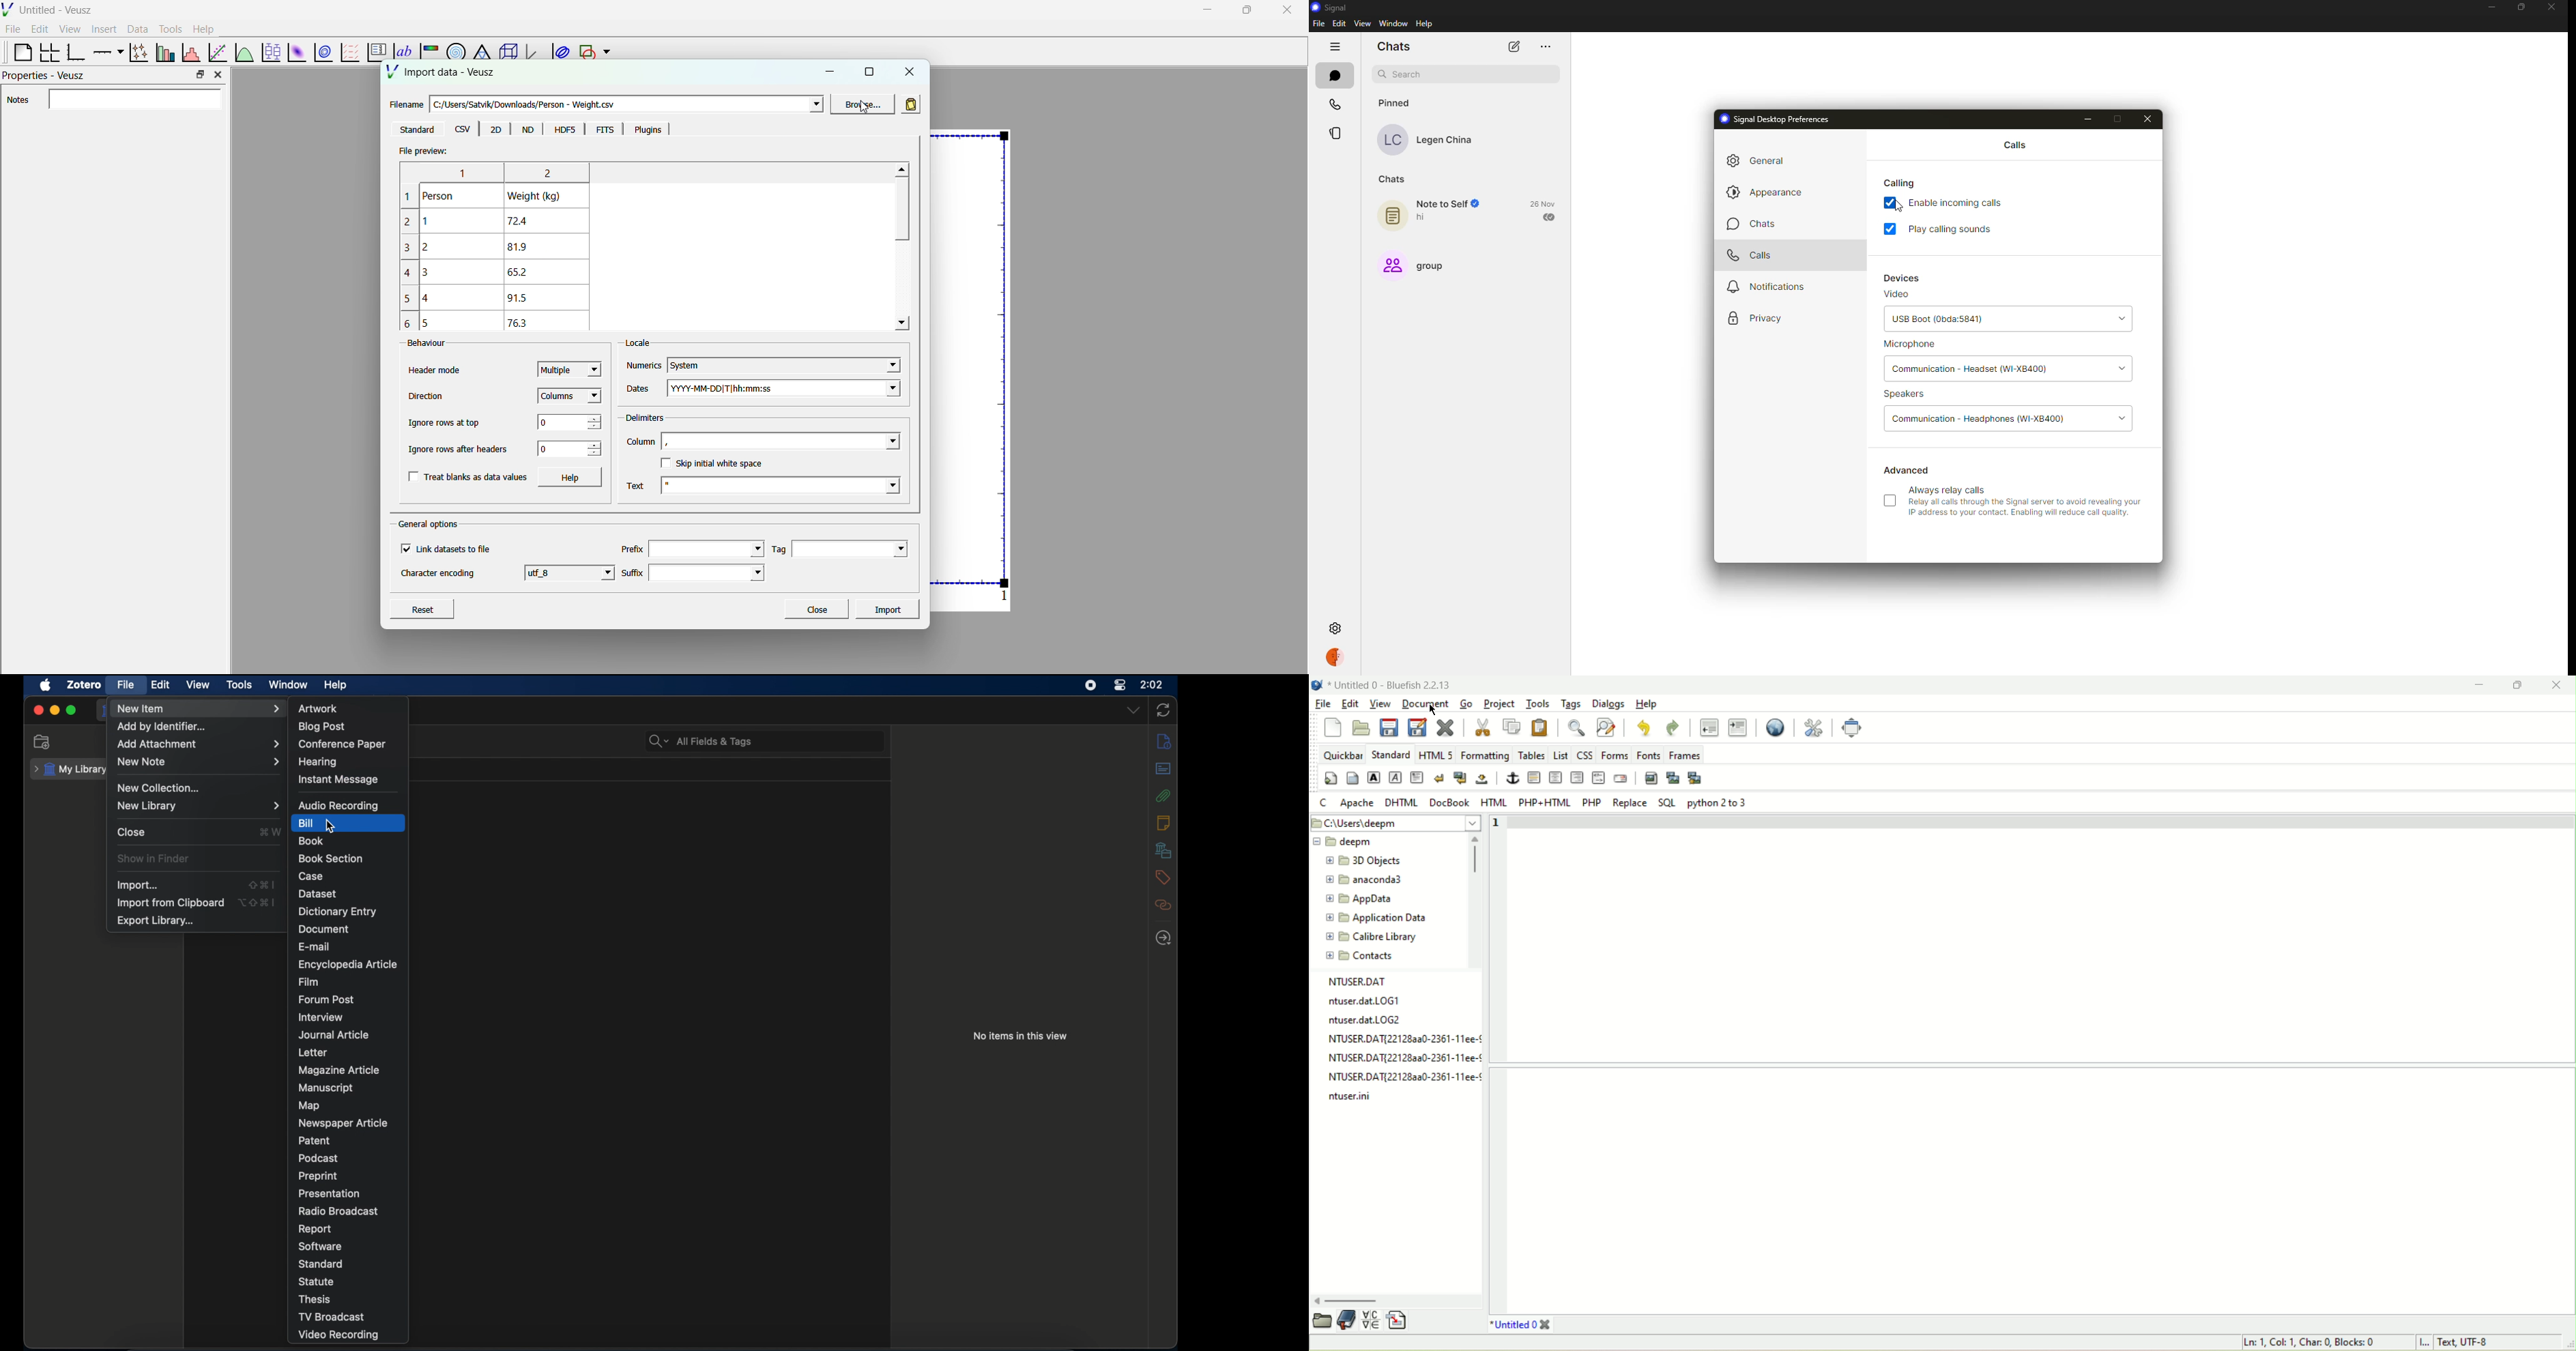  I want to click on window, so click(289, 685).